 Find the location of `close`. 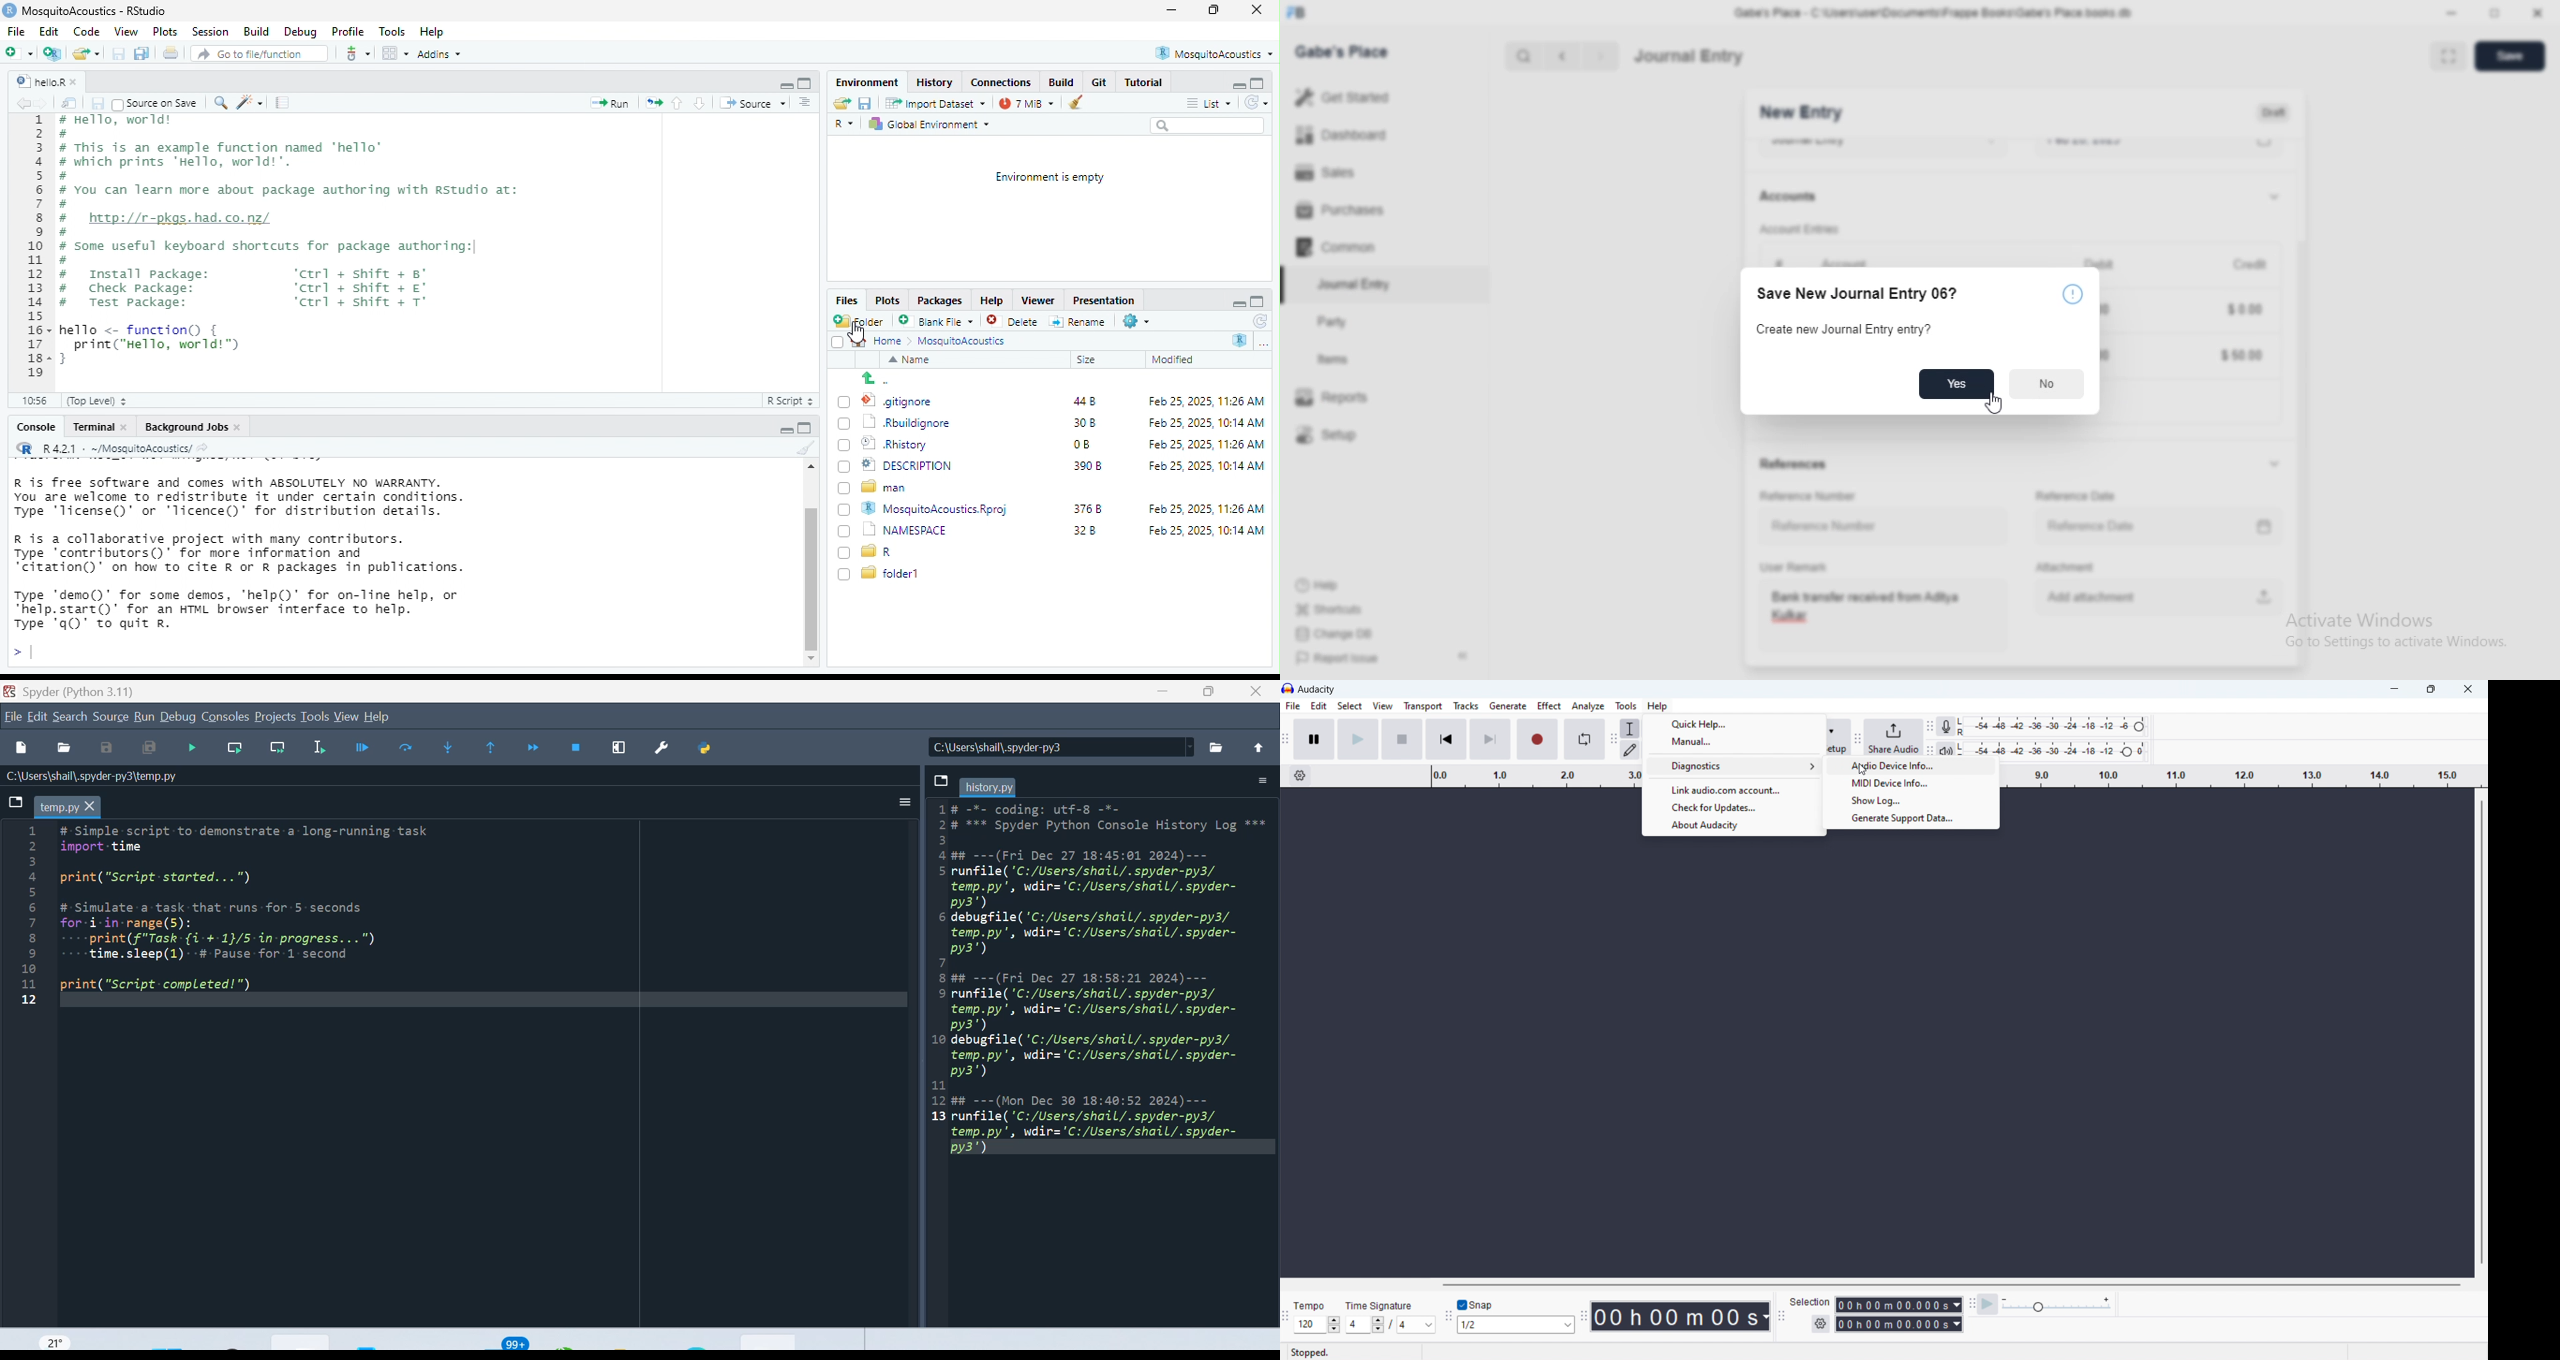

close is located at coordinates (79, 80).